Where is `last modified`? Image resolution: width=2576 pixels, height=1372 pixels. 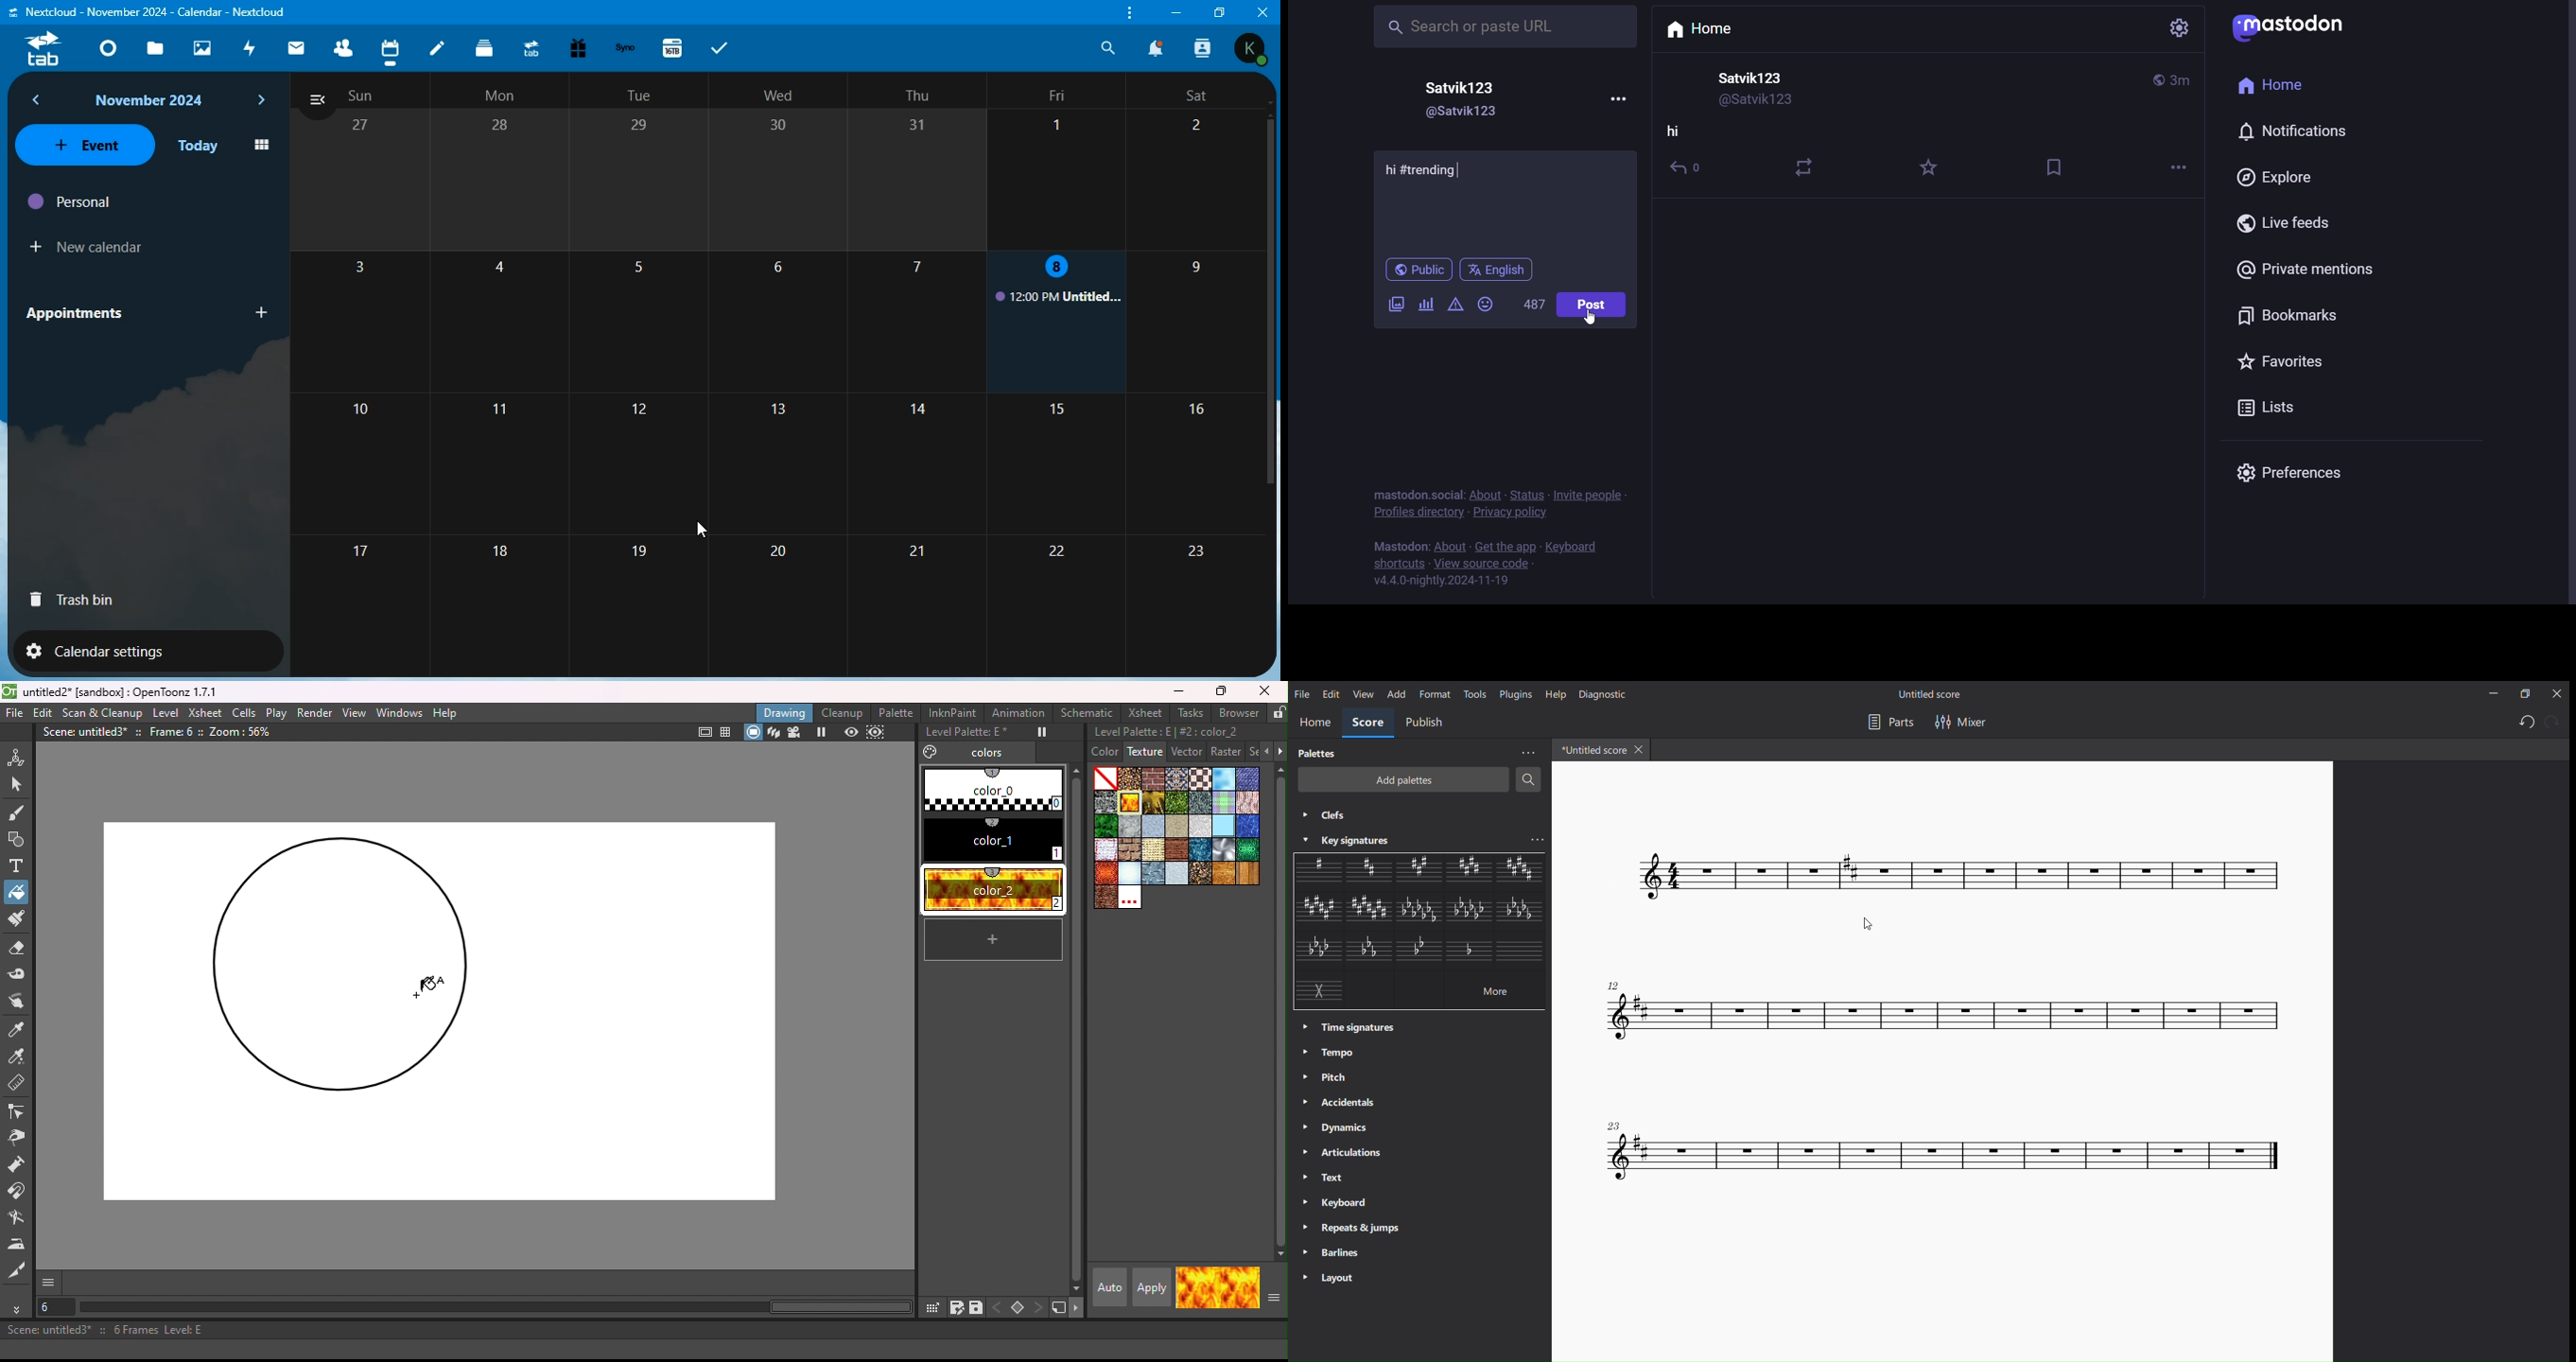
last modified is located at coordinates (2182, 81).